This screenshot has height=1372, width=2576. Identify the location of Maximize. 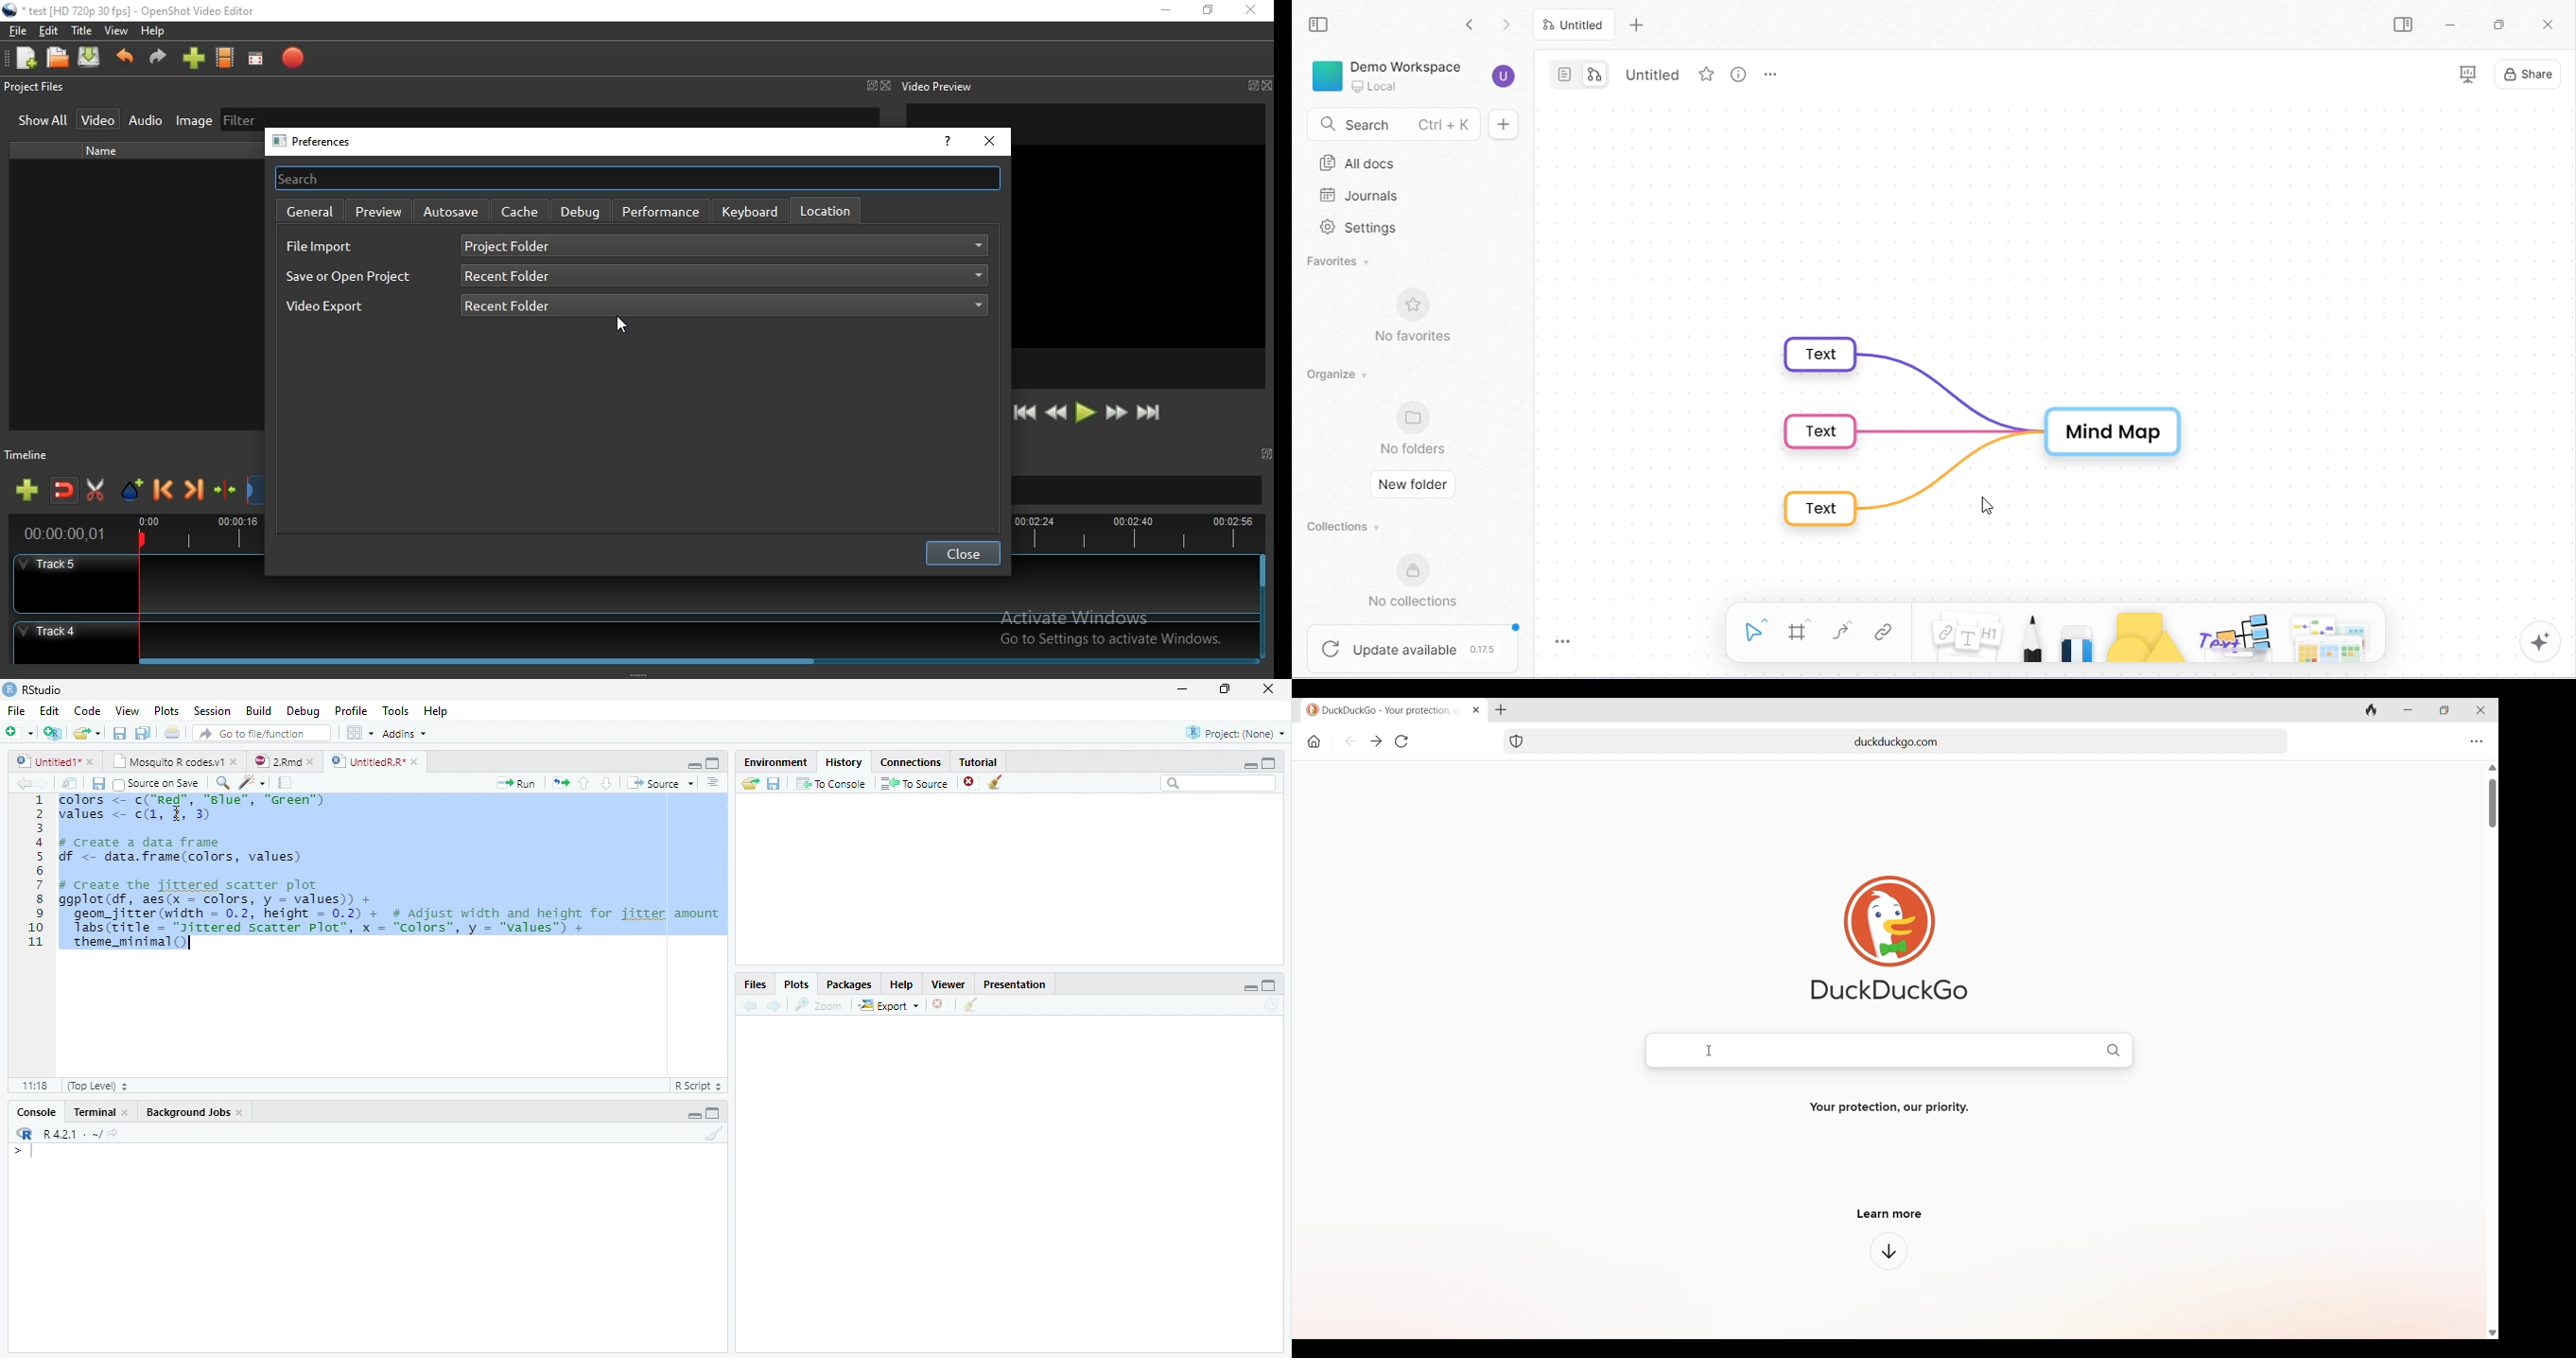
(713, 763).